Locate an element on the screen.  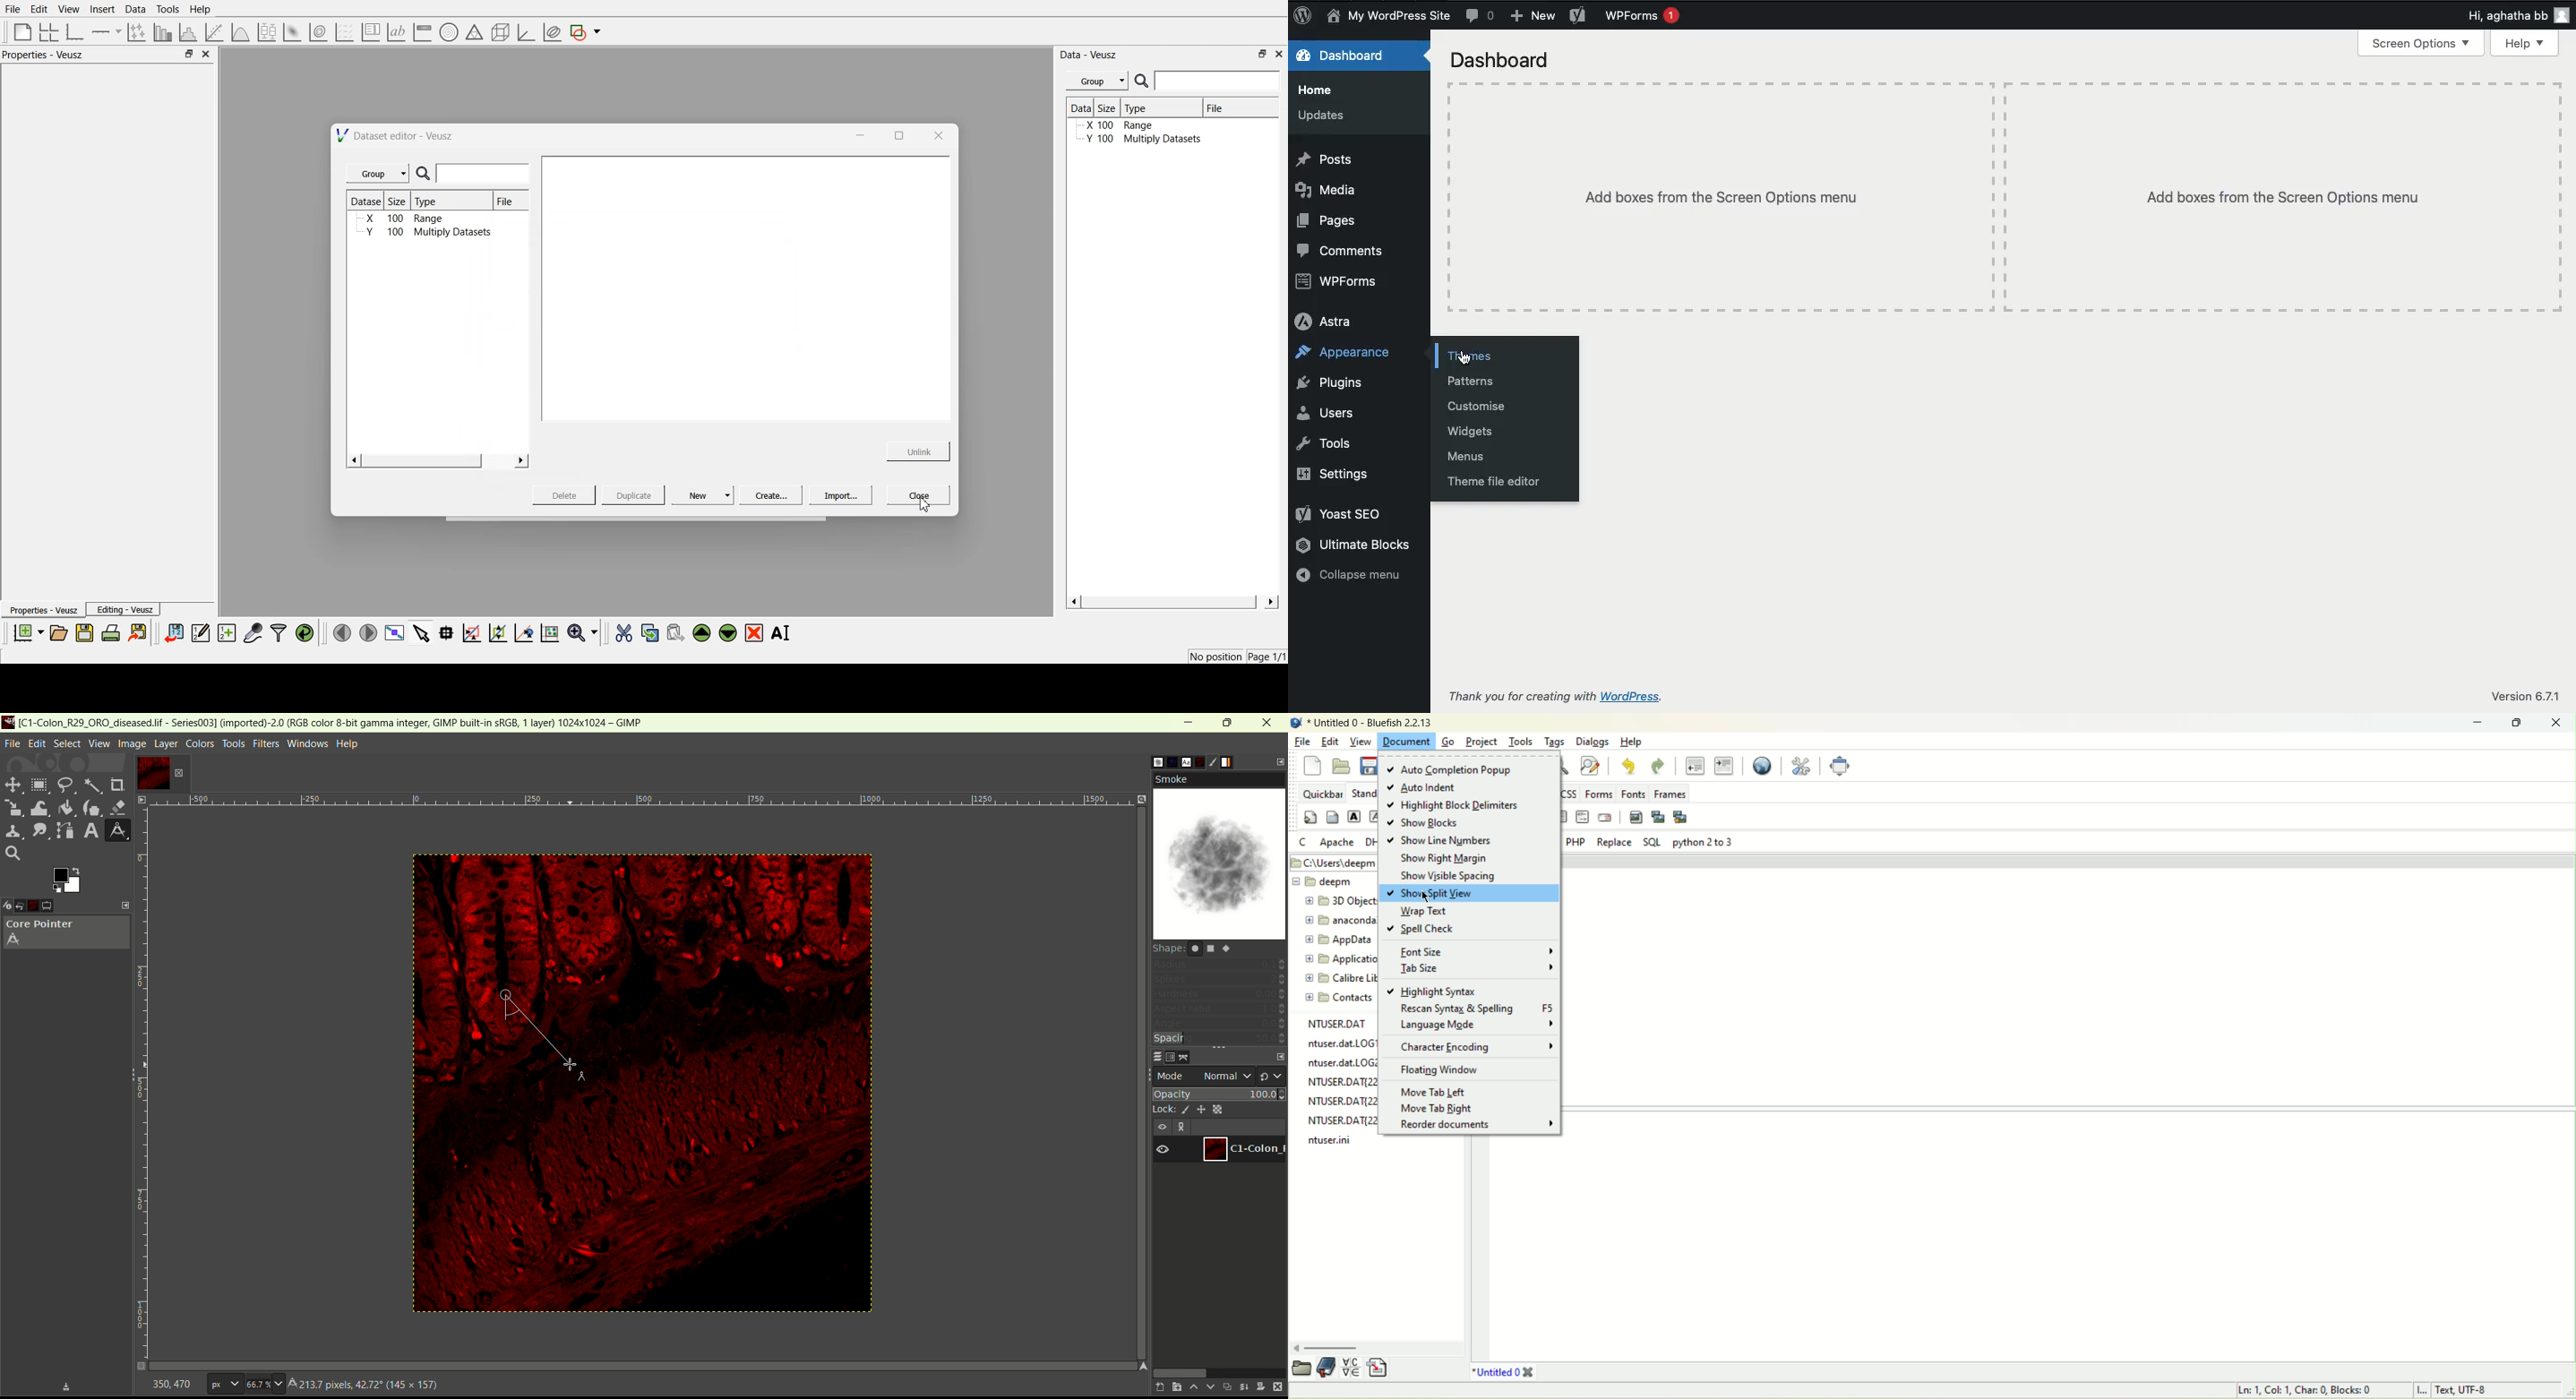
Patterns is located at coordinates (1473, 382).